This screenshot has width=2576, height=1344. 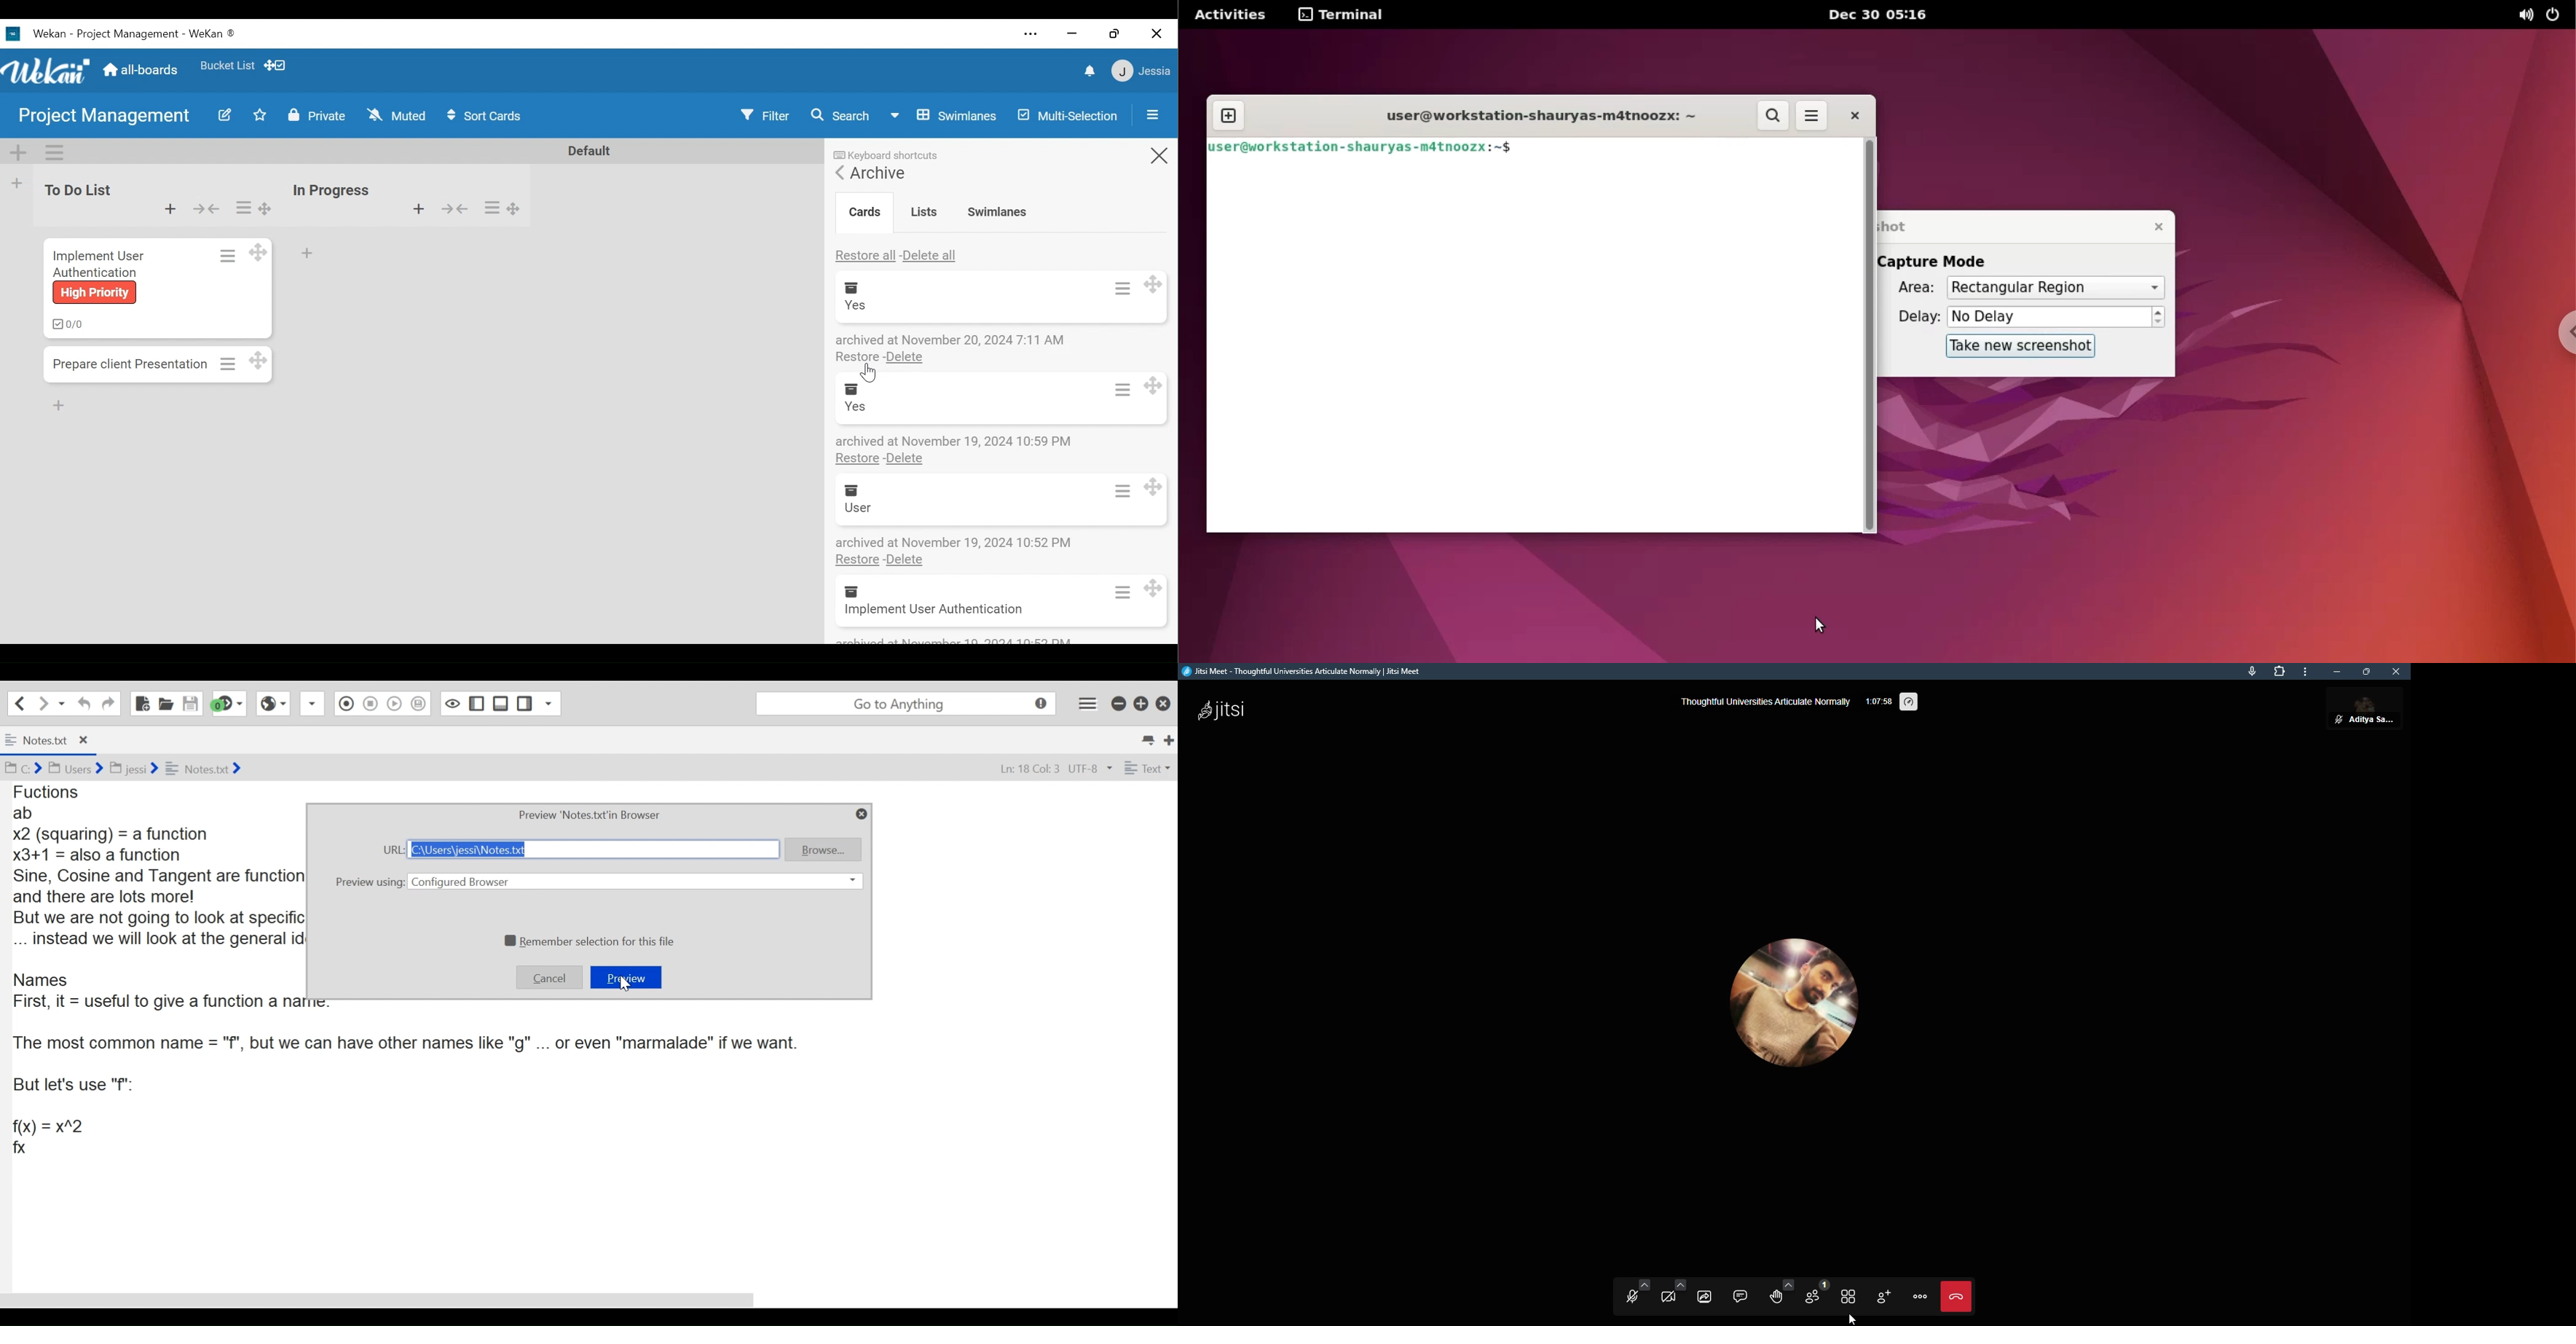 What do you see at coordinates (859, 507) in the screenshot?
I see `user` at bounding box center [859, 507].